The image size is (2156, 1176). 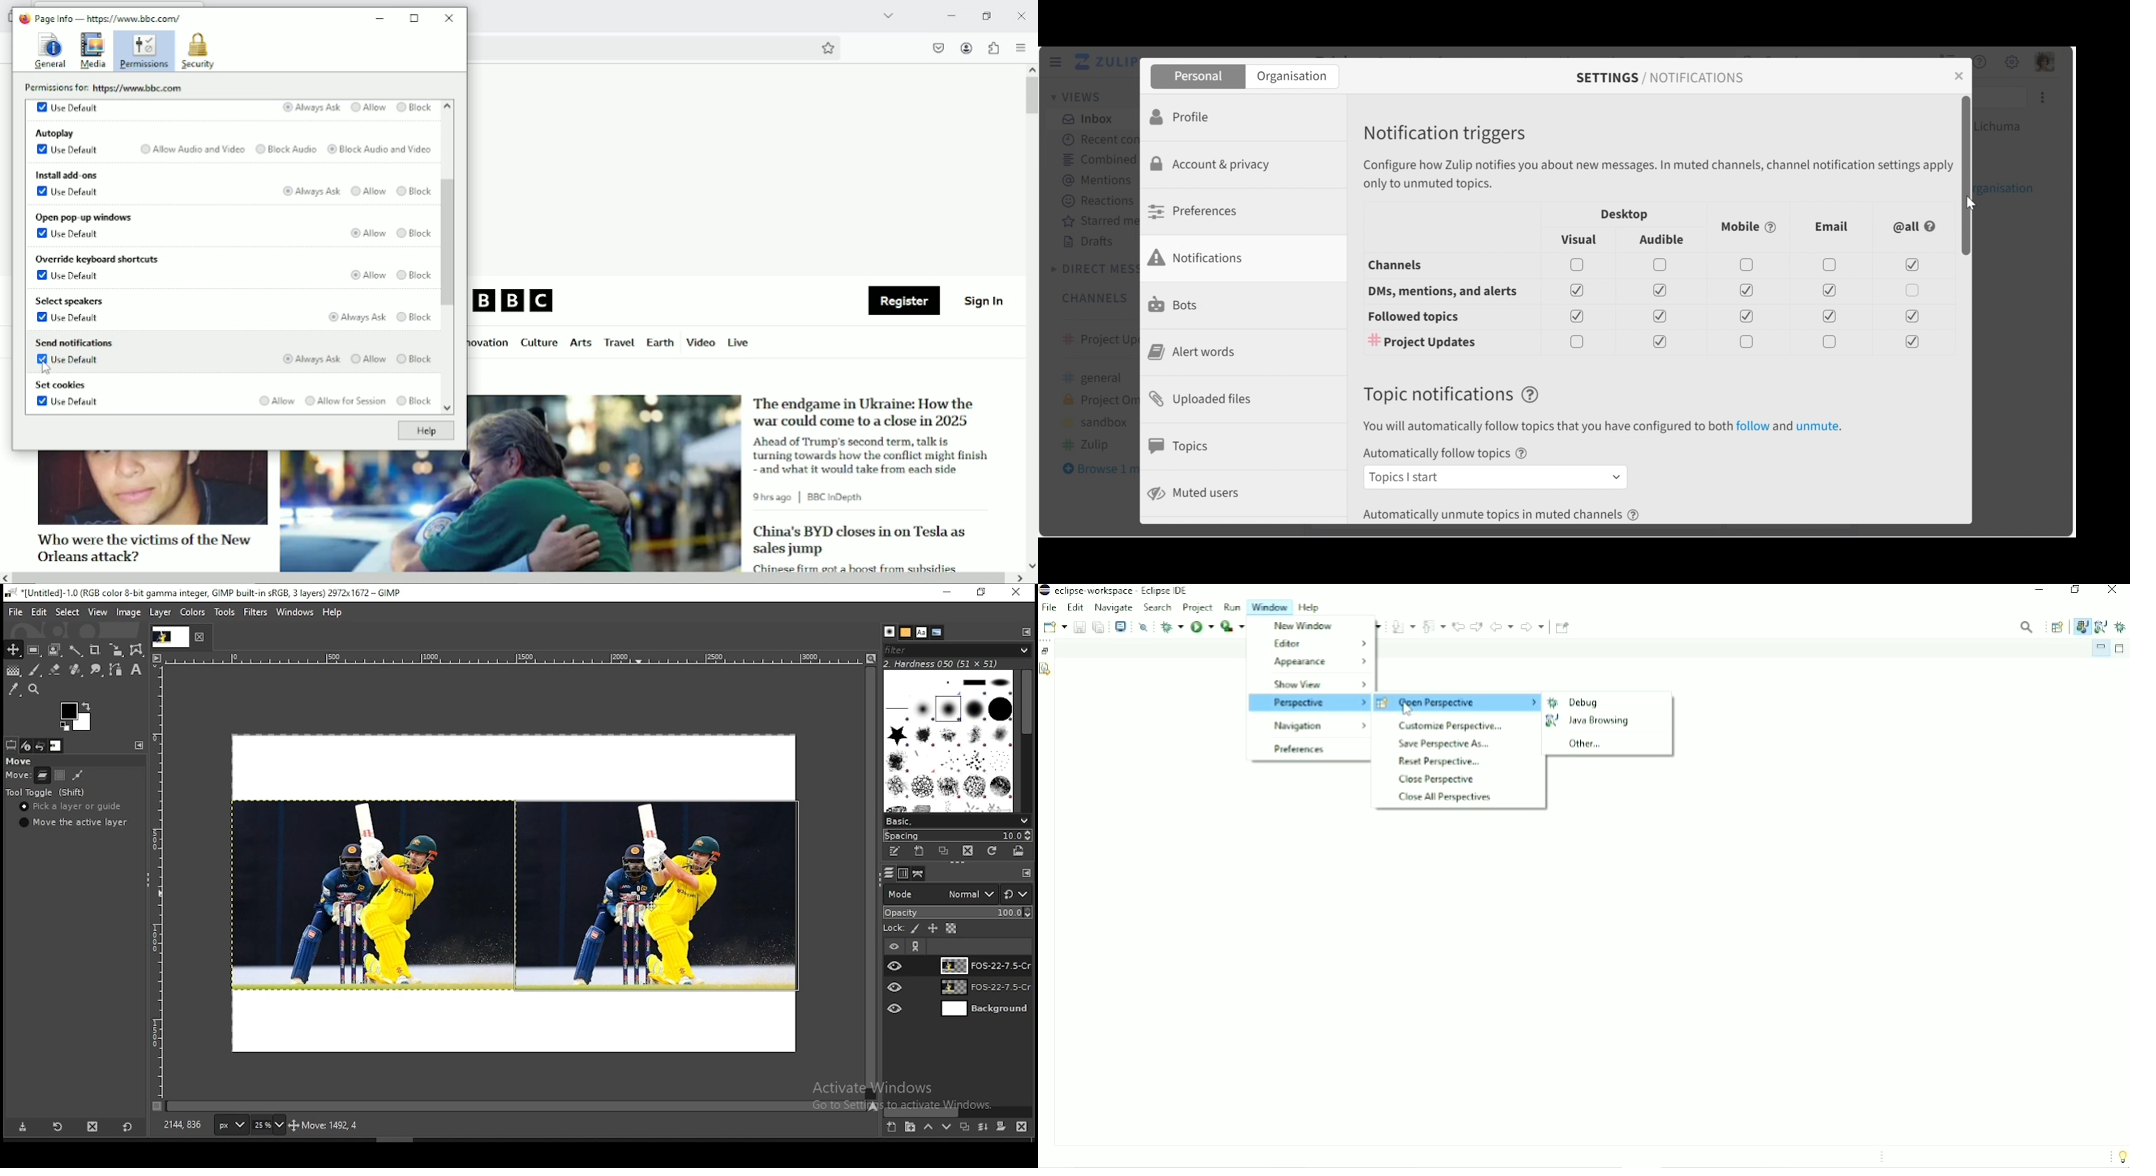 What do you see at coordinates (75, 716) in the screenshot?
I see `colors` at bounding box center [75, 716].